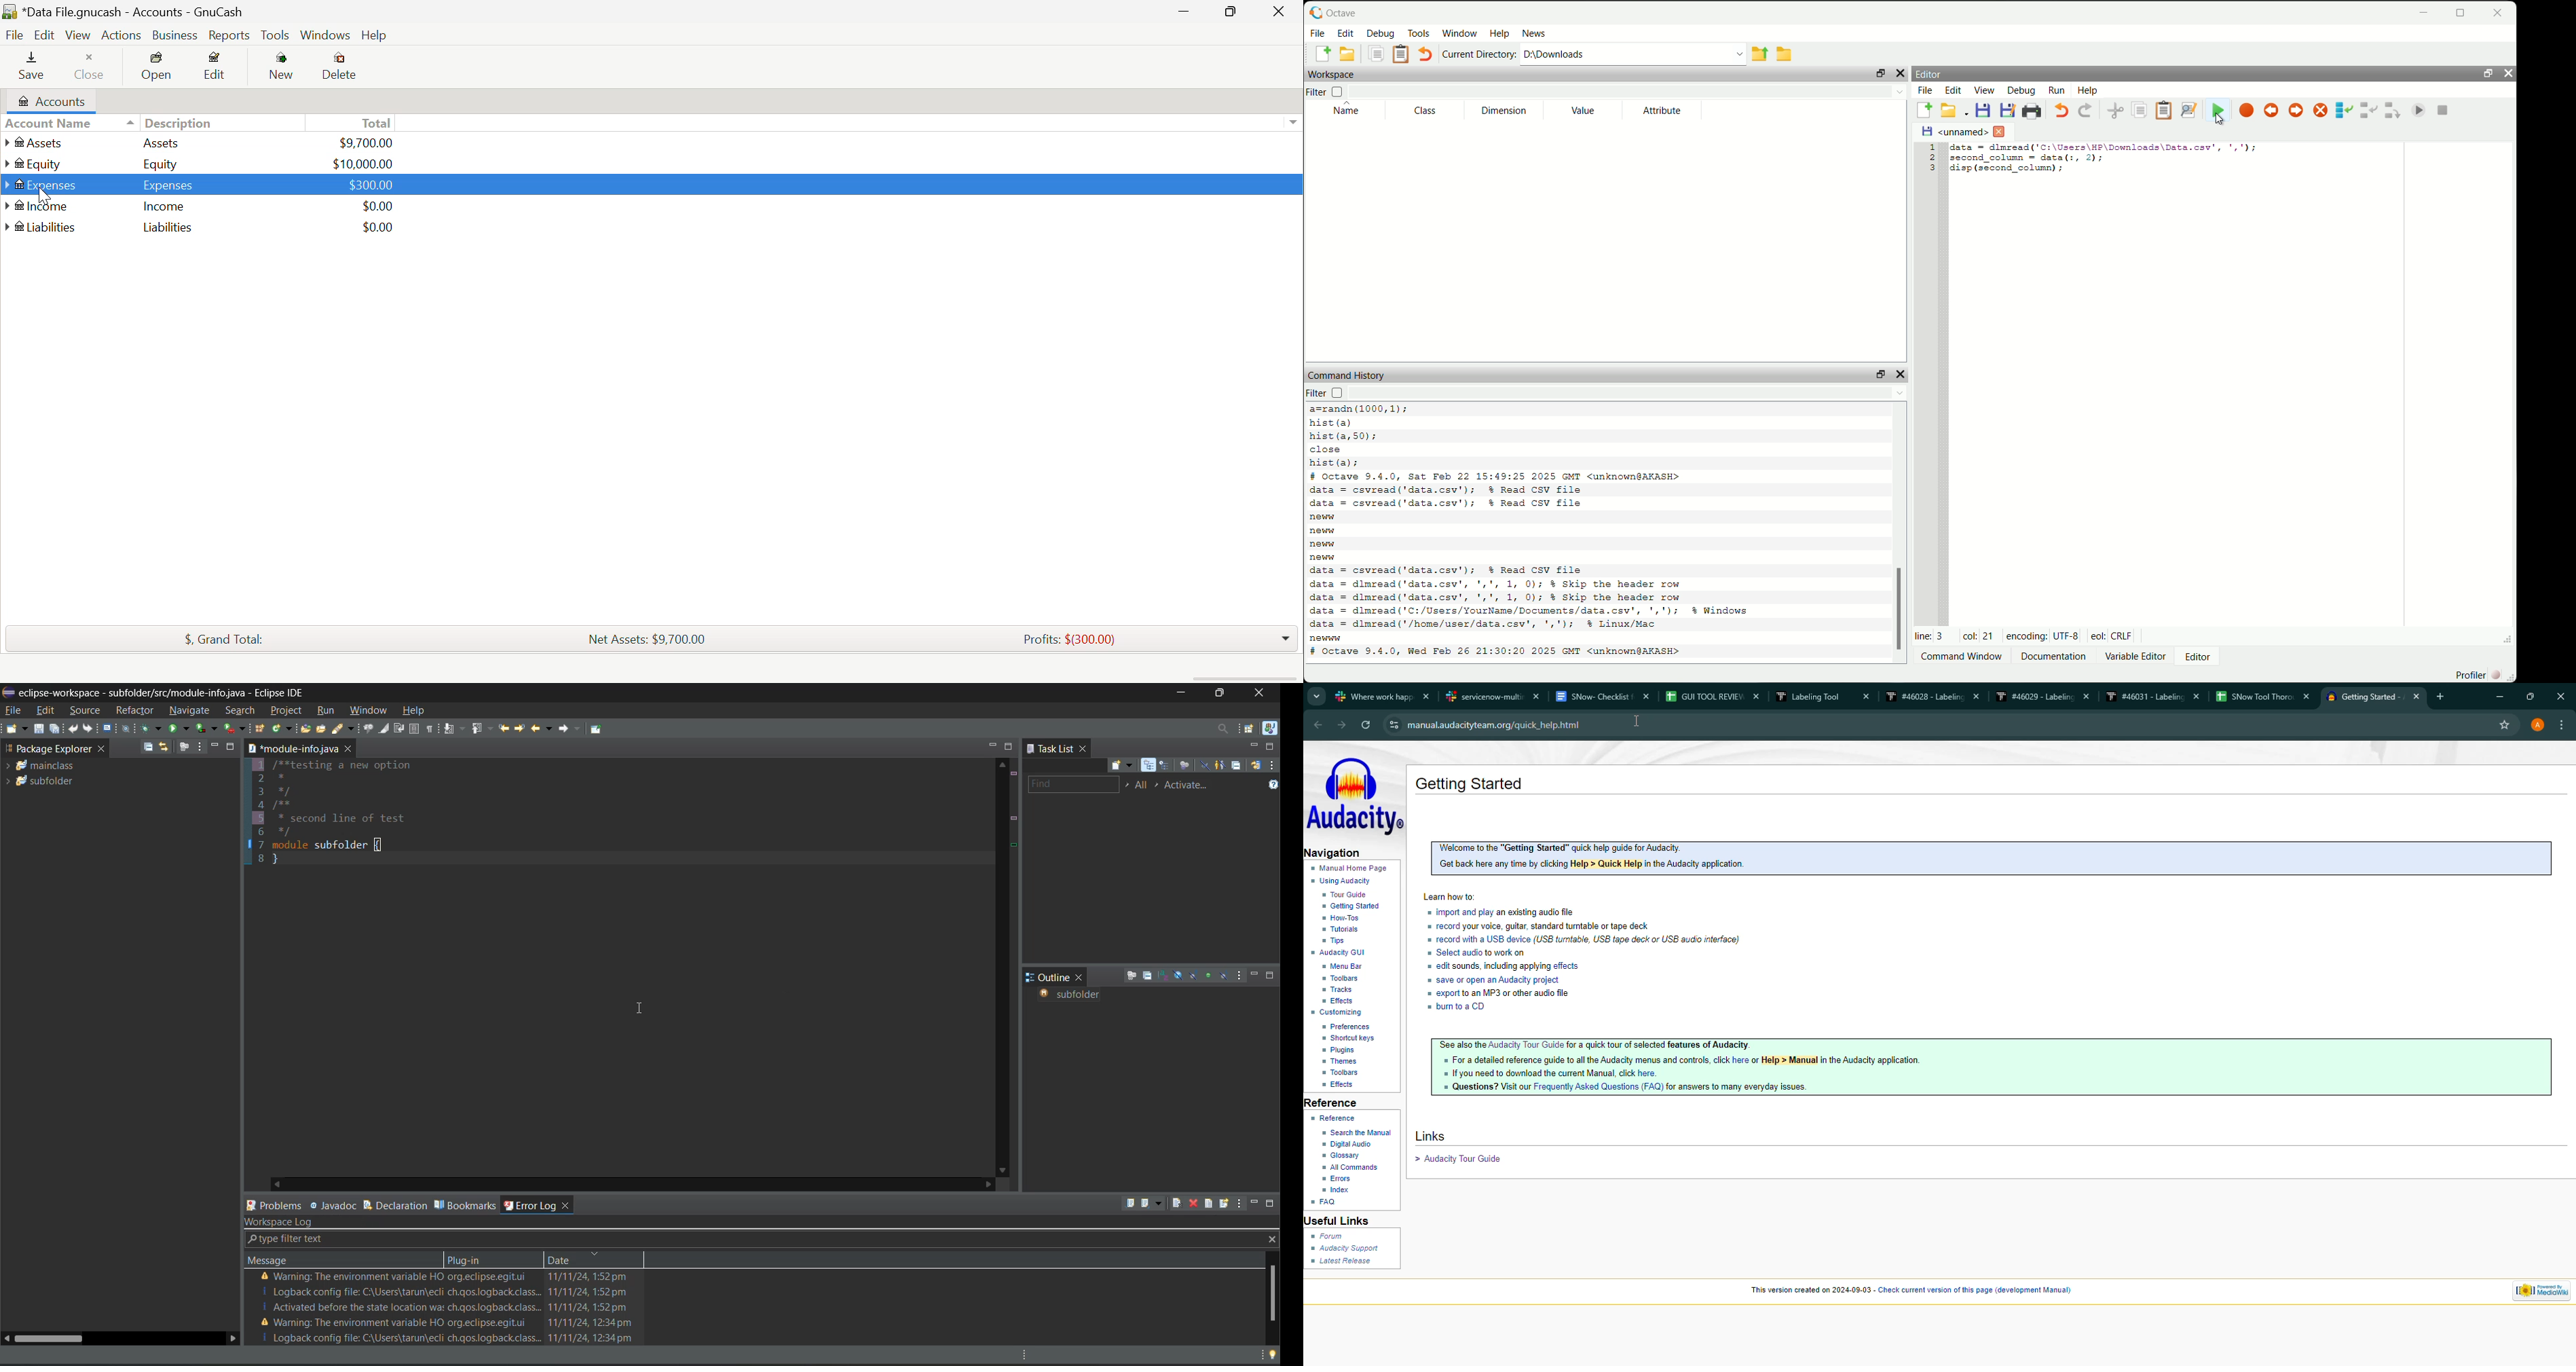 The image size is (2576, 1372). I want to click on toolbar, so click(1344, 980).